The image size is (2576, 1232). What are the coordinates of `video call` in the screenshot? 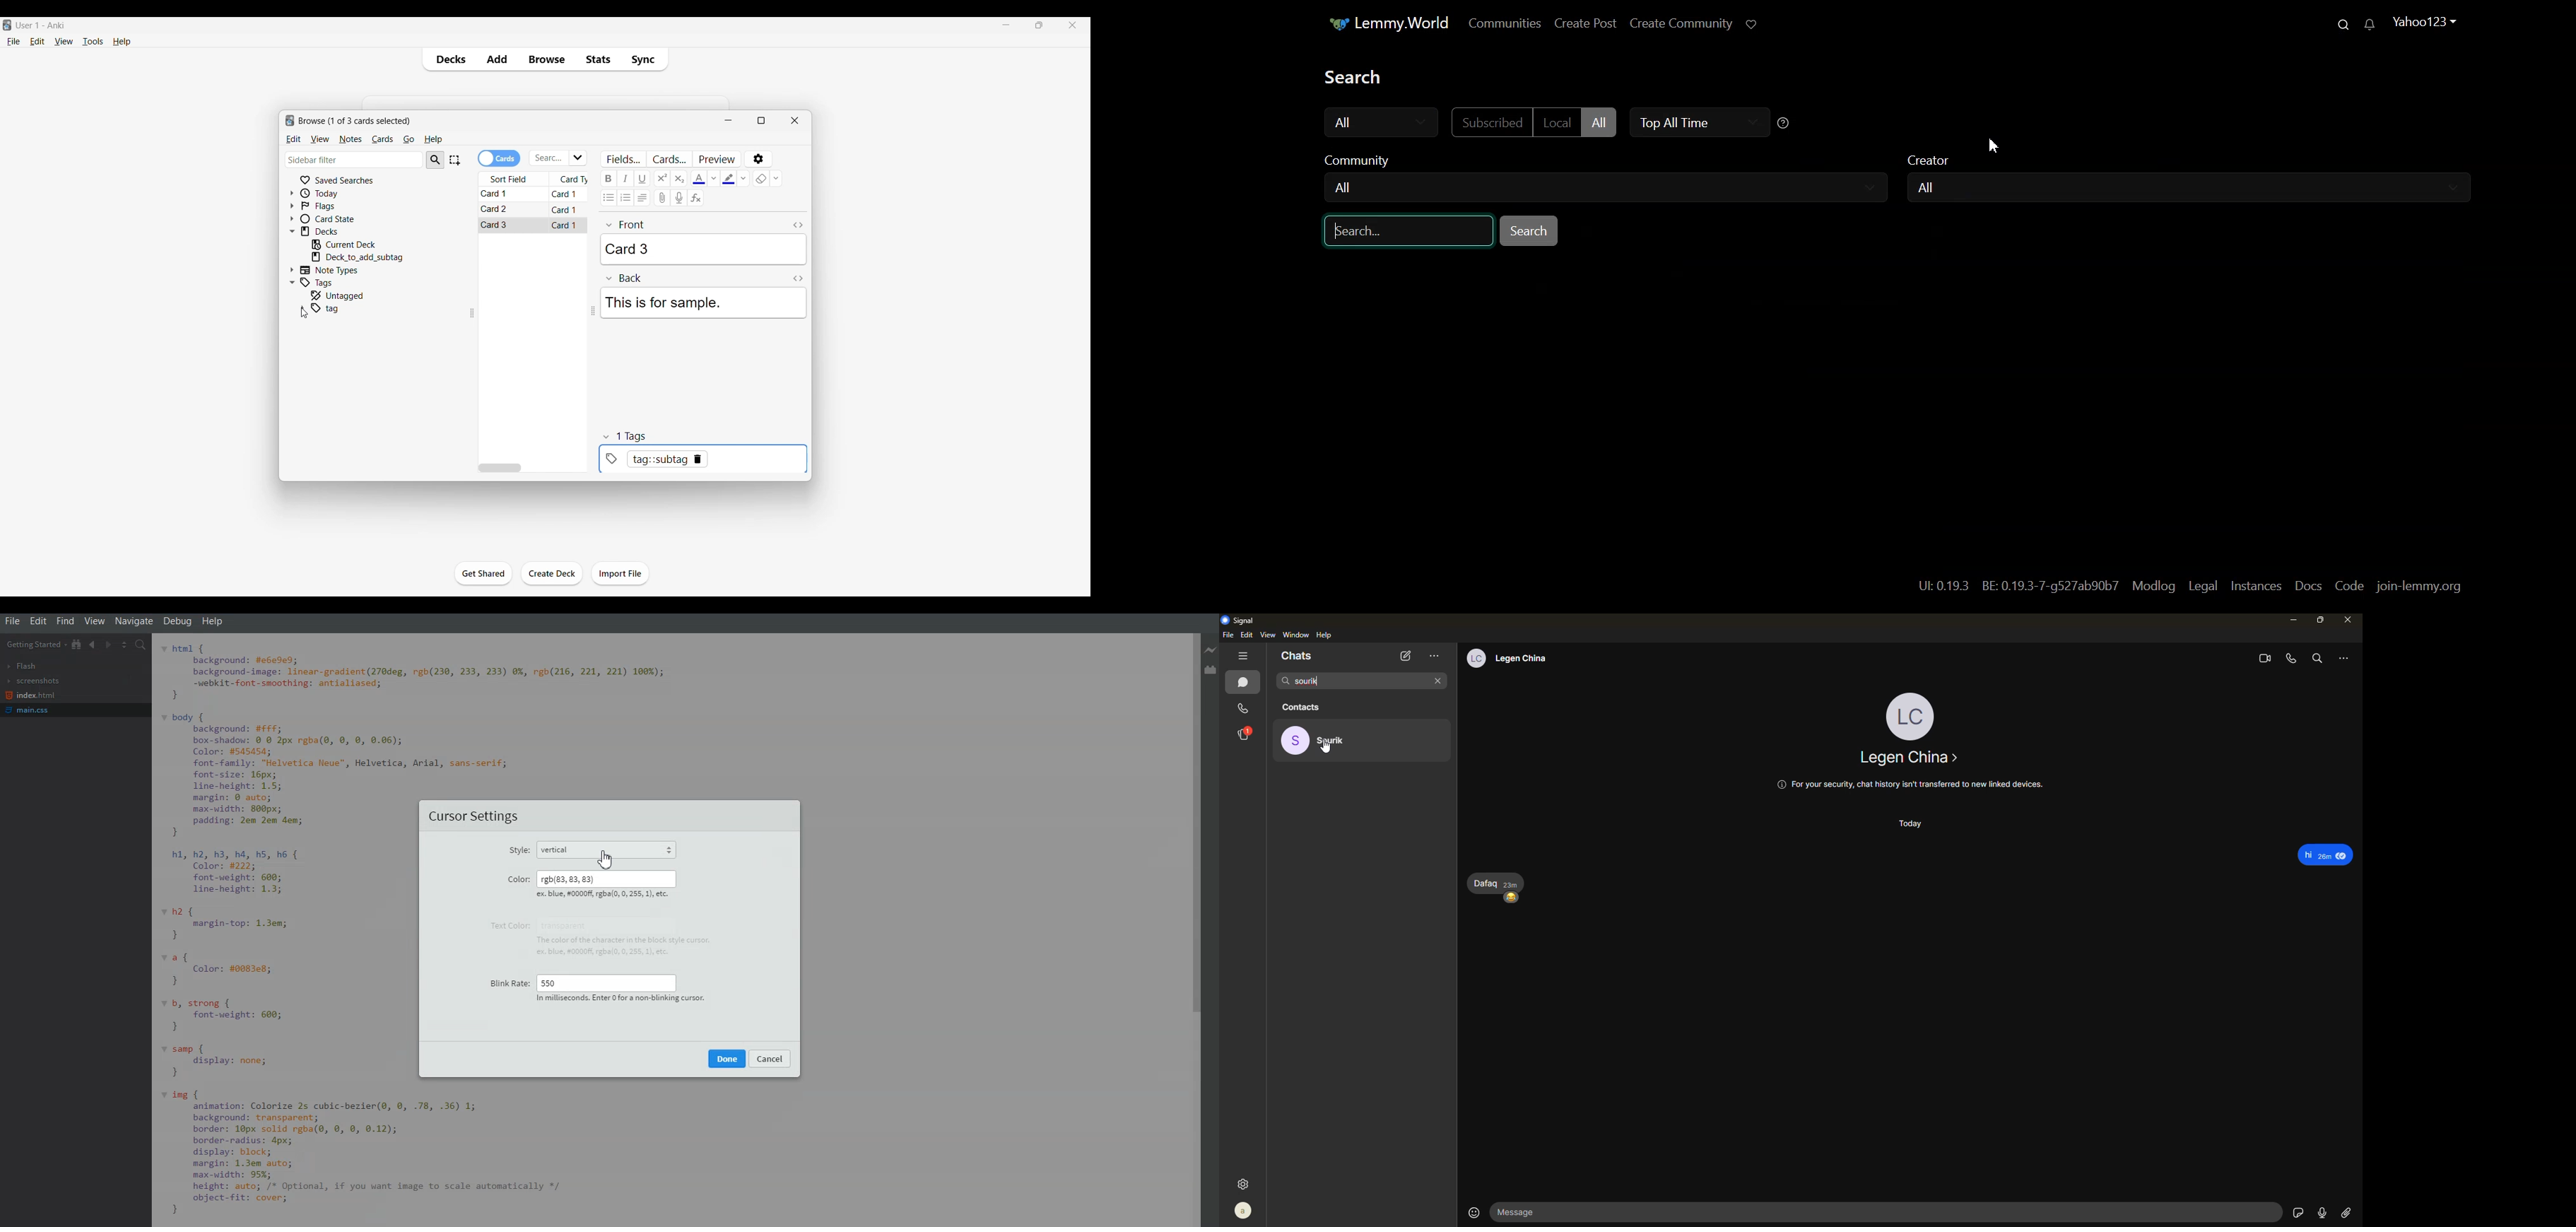 It's located at (2260, 658).